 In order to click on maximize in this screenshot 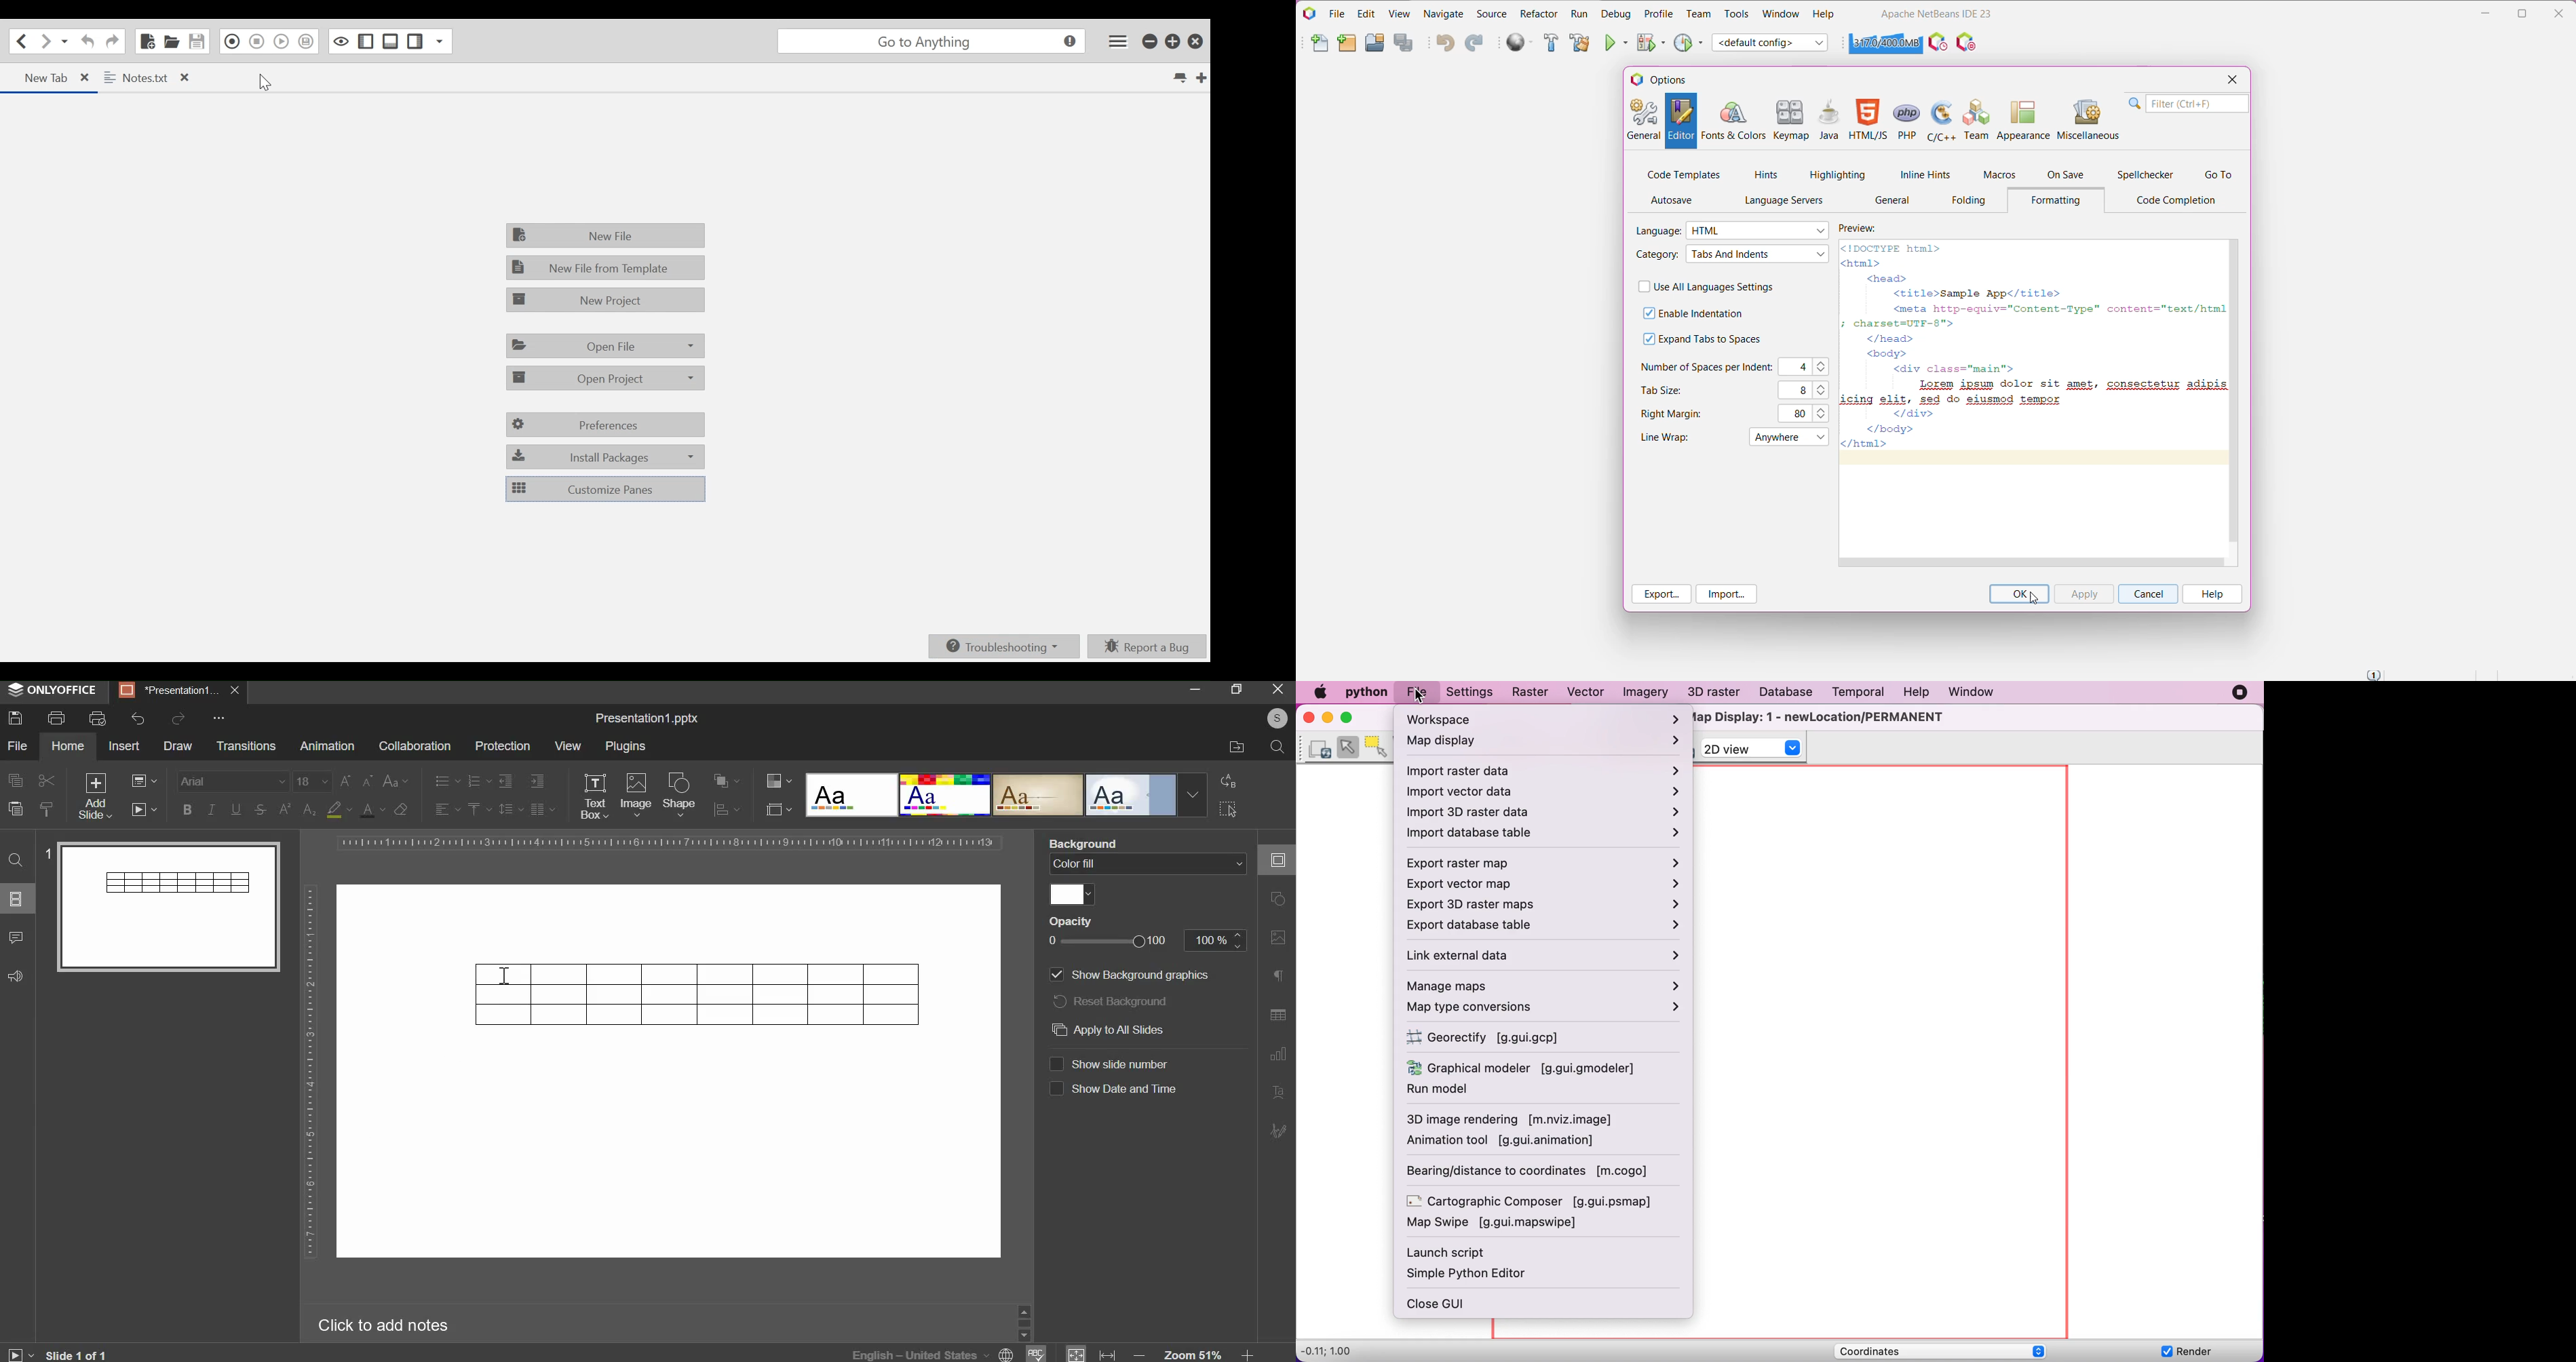, I will do `click(1348, 718)`.